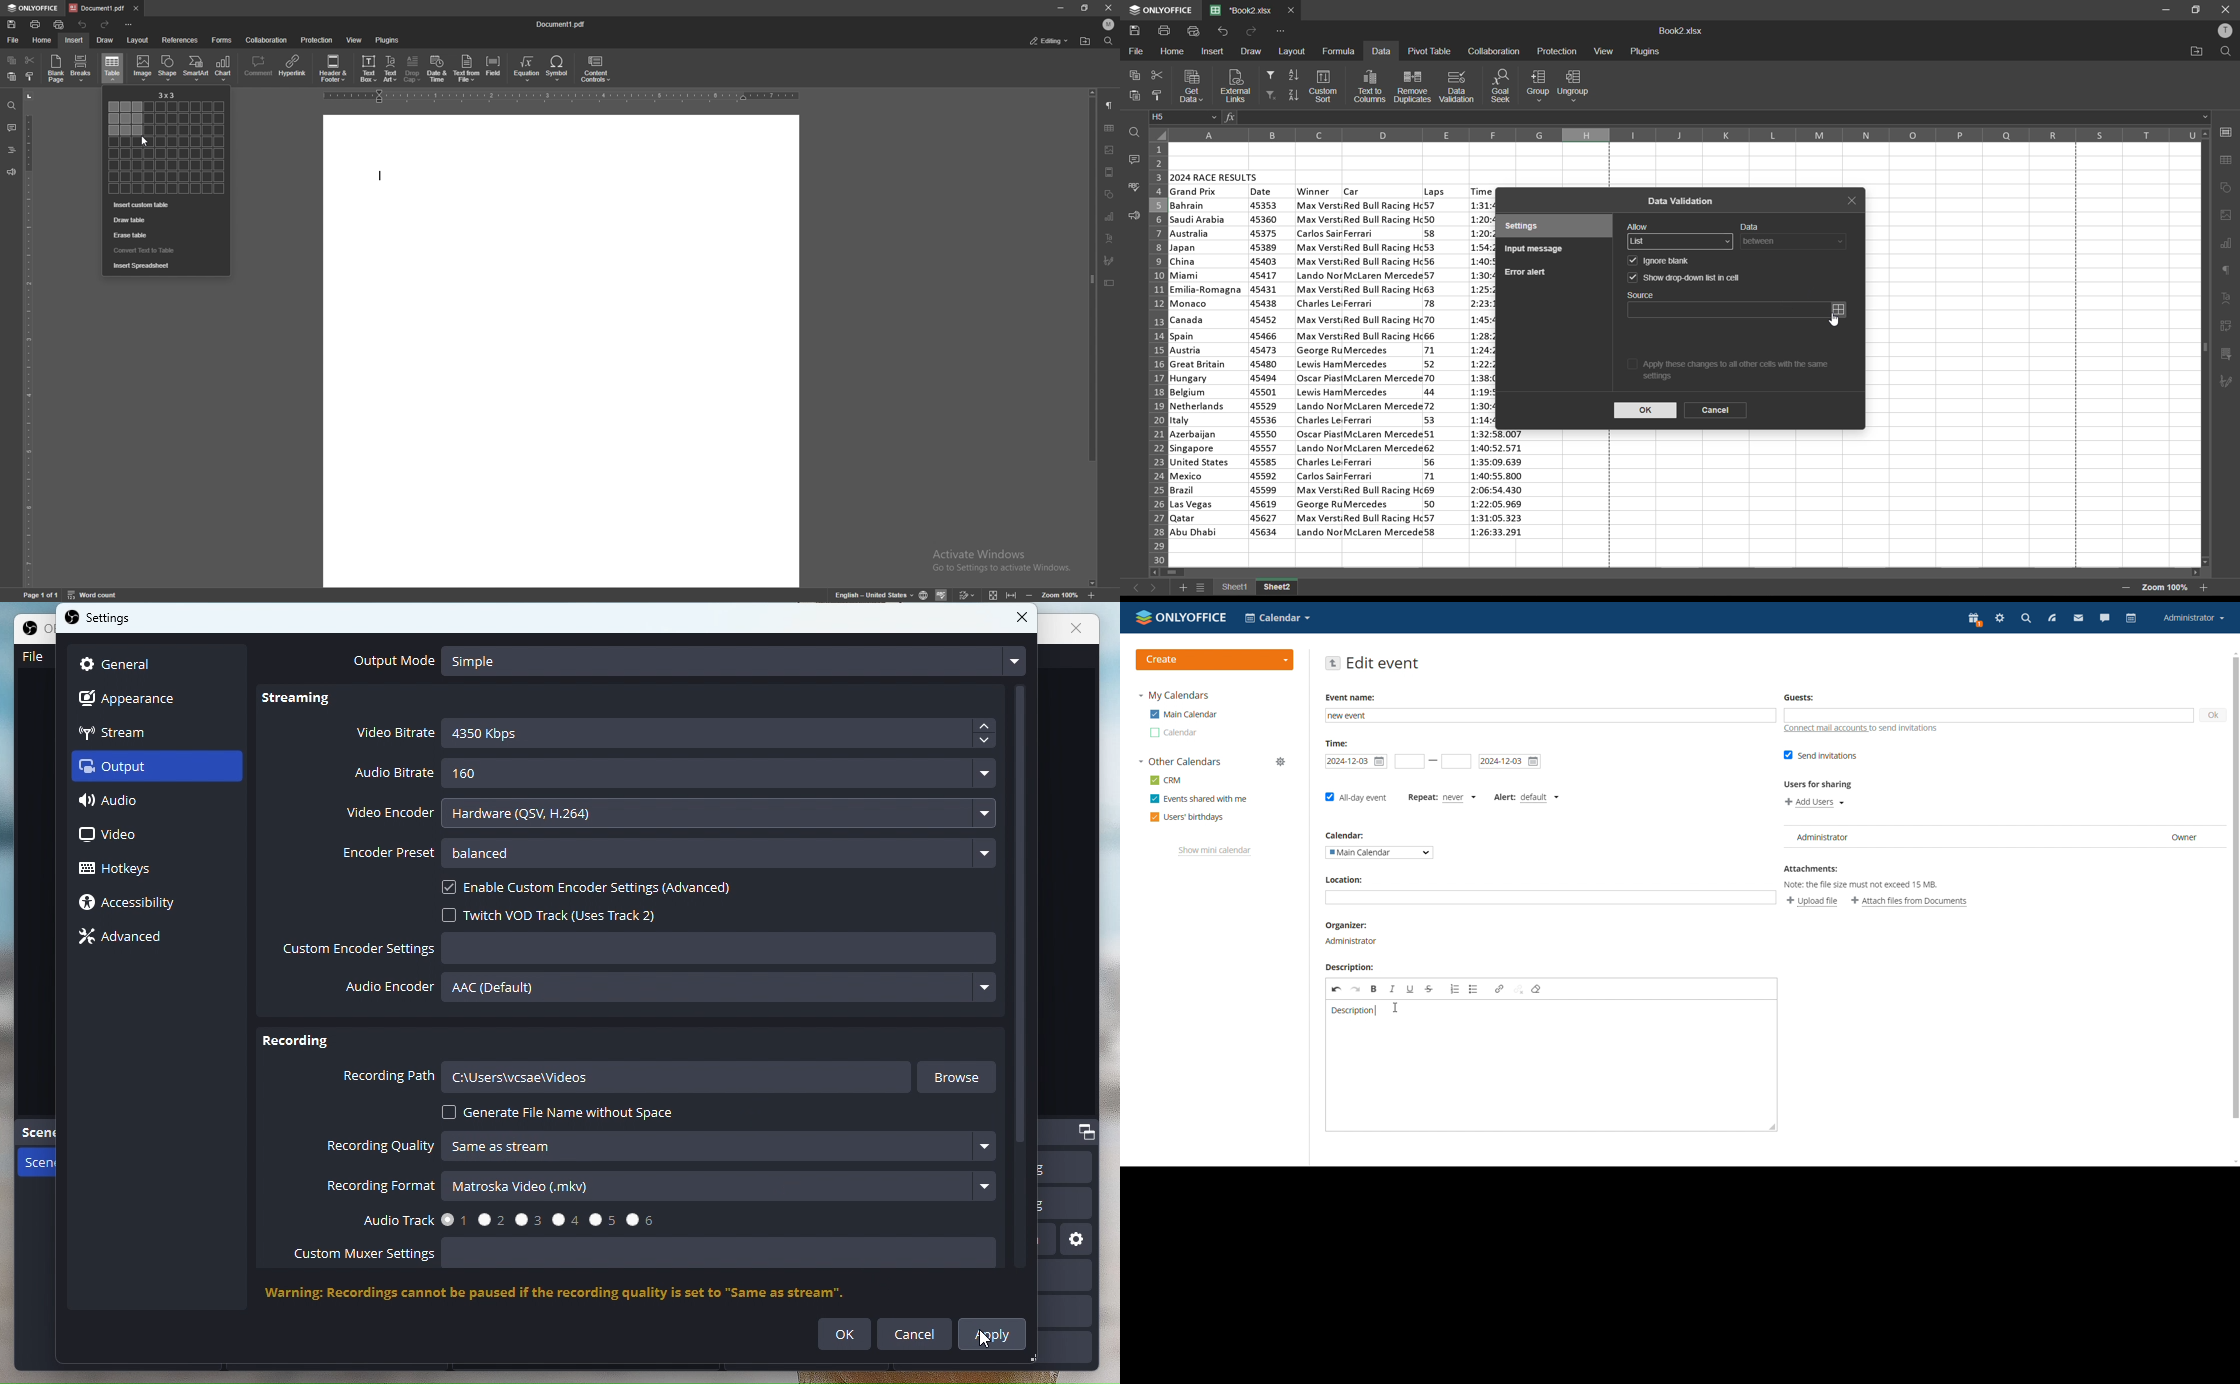 The height and width of the screenshot is (1400, 2240). What do you see at coordinates (169, 68) in the screenshot?
I see `shape` at bounding box center [169, 68].